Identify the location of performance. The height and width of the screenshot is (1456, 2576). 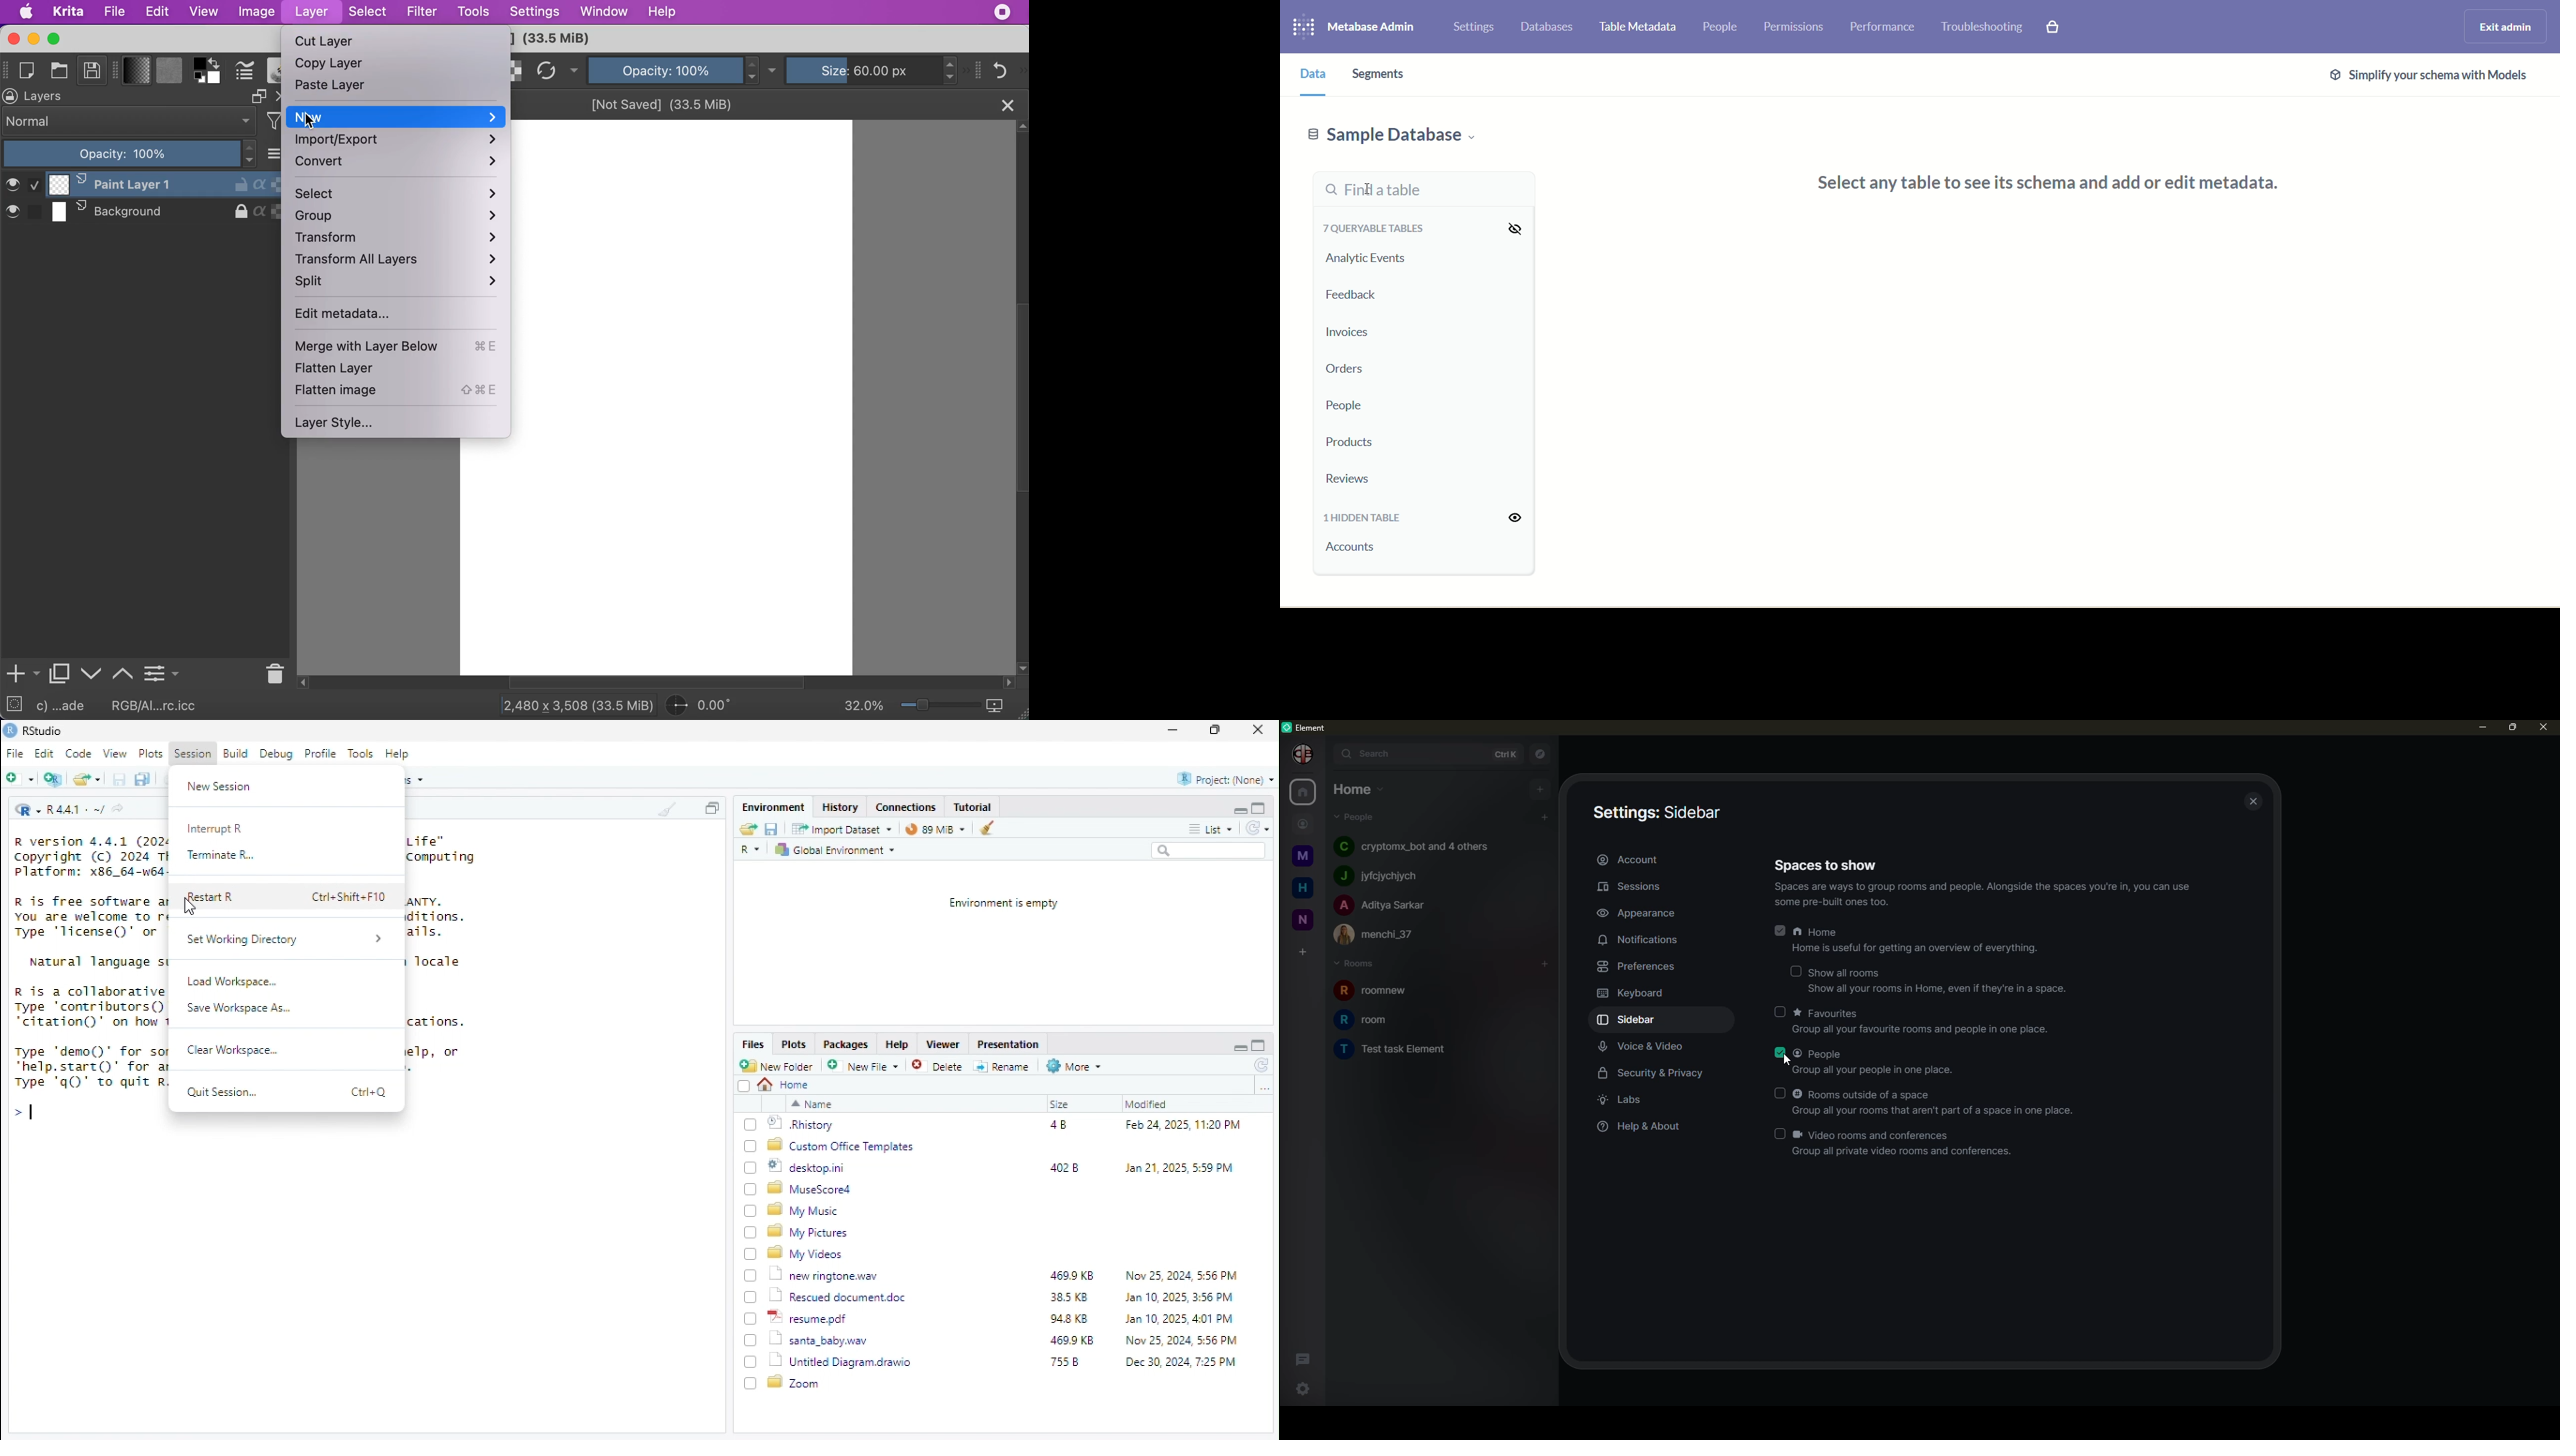
(1885, 28).